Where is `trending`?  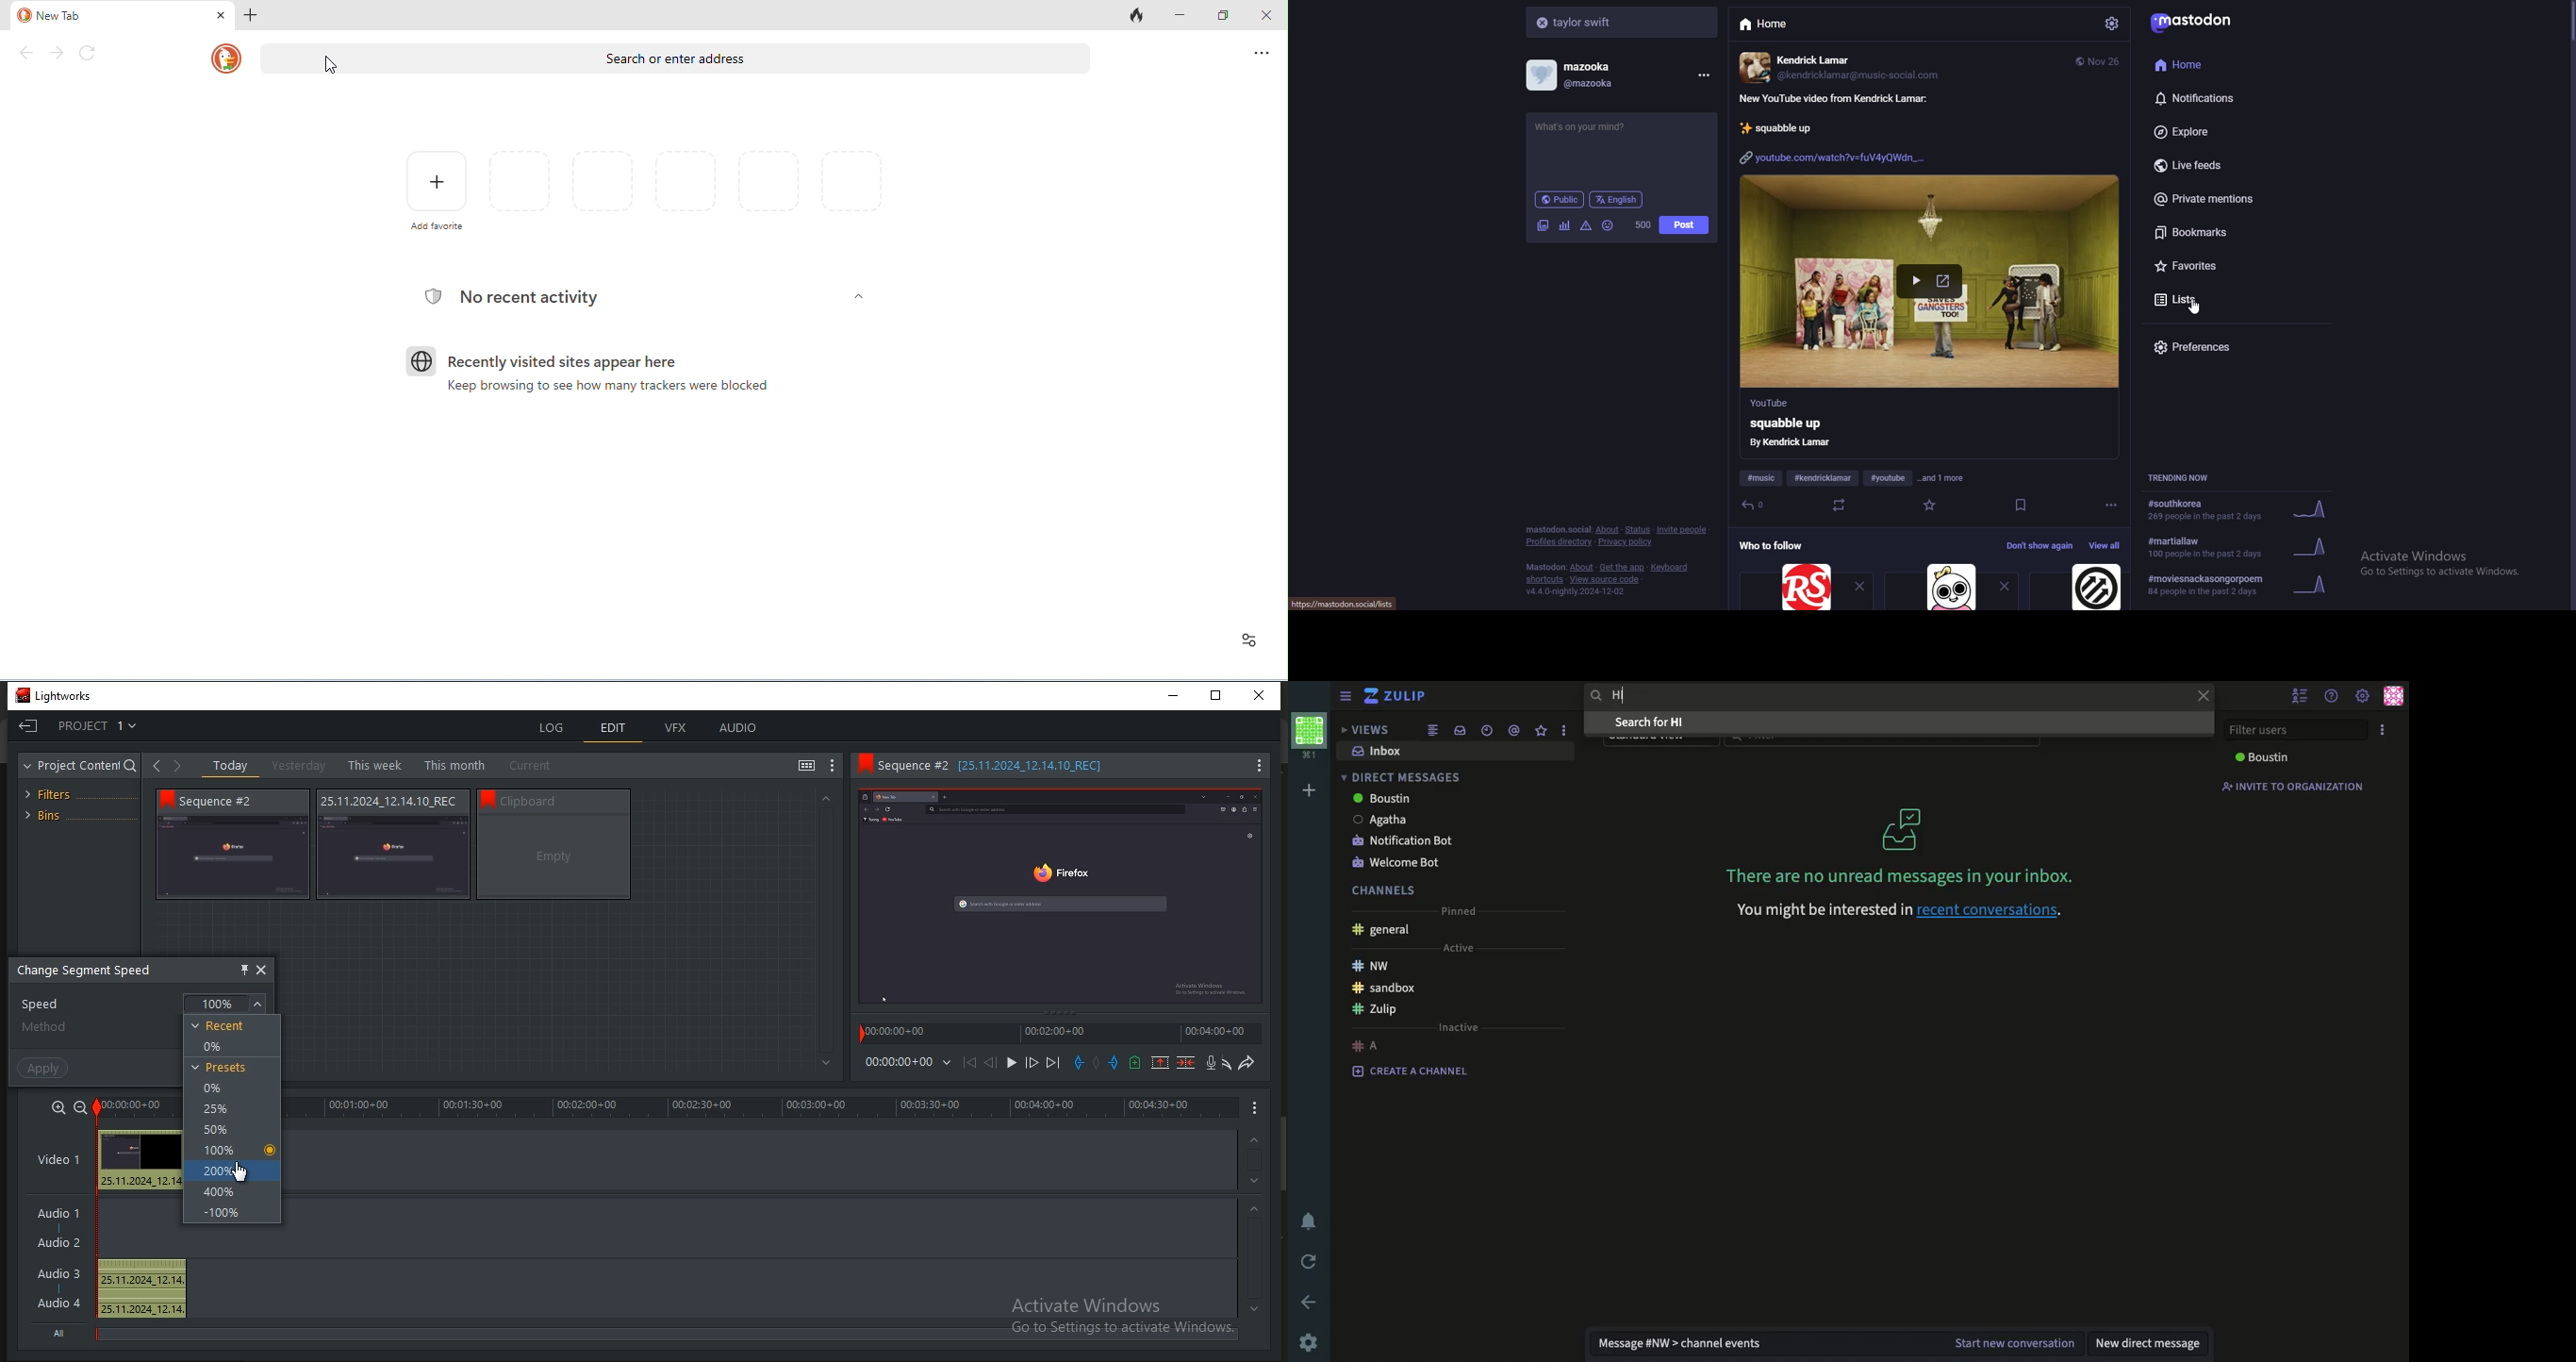
trending is located at coordinates (2247, 546).